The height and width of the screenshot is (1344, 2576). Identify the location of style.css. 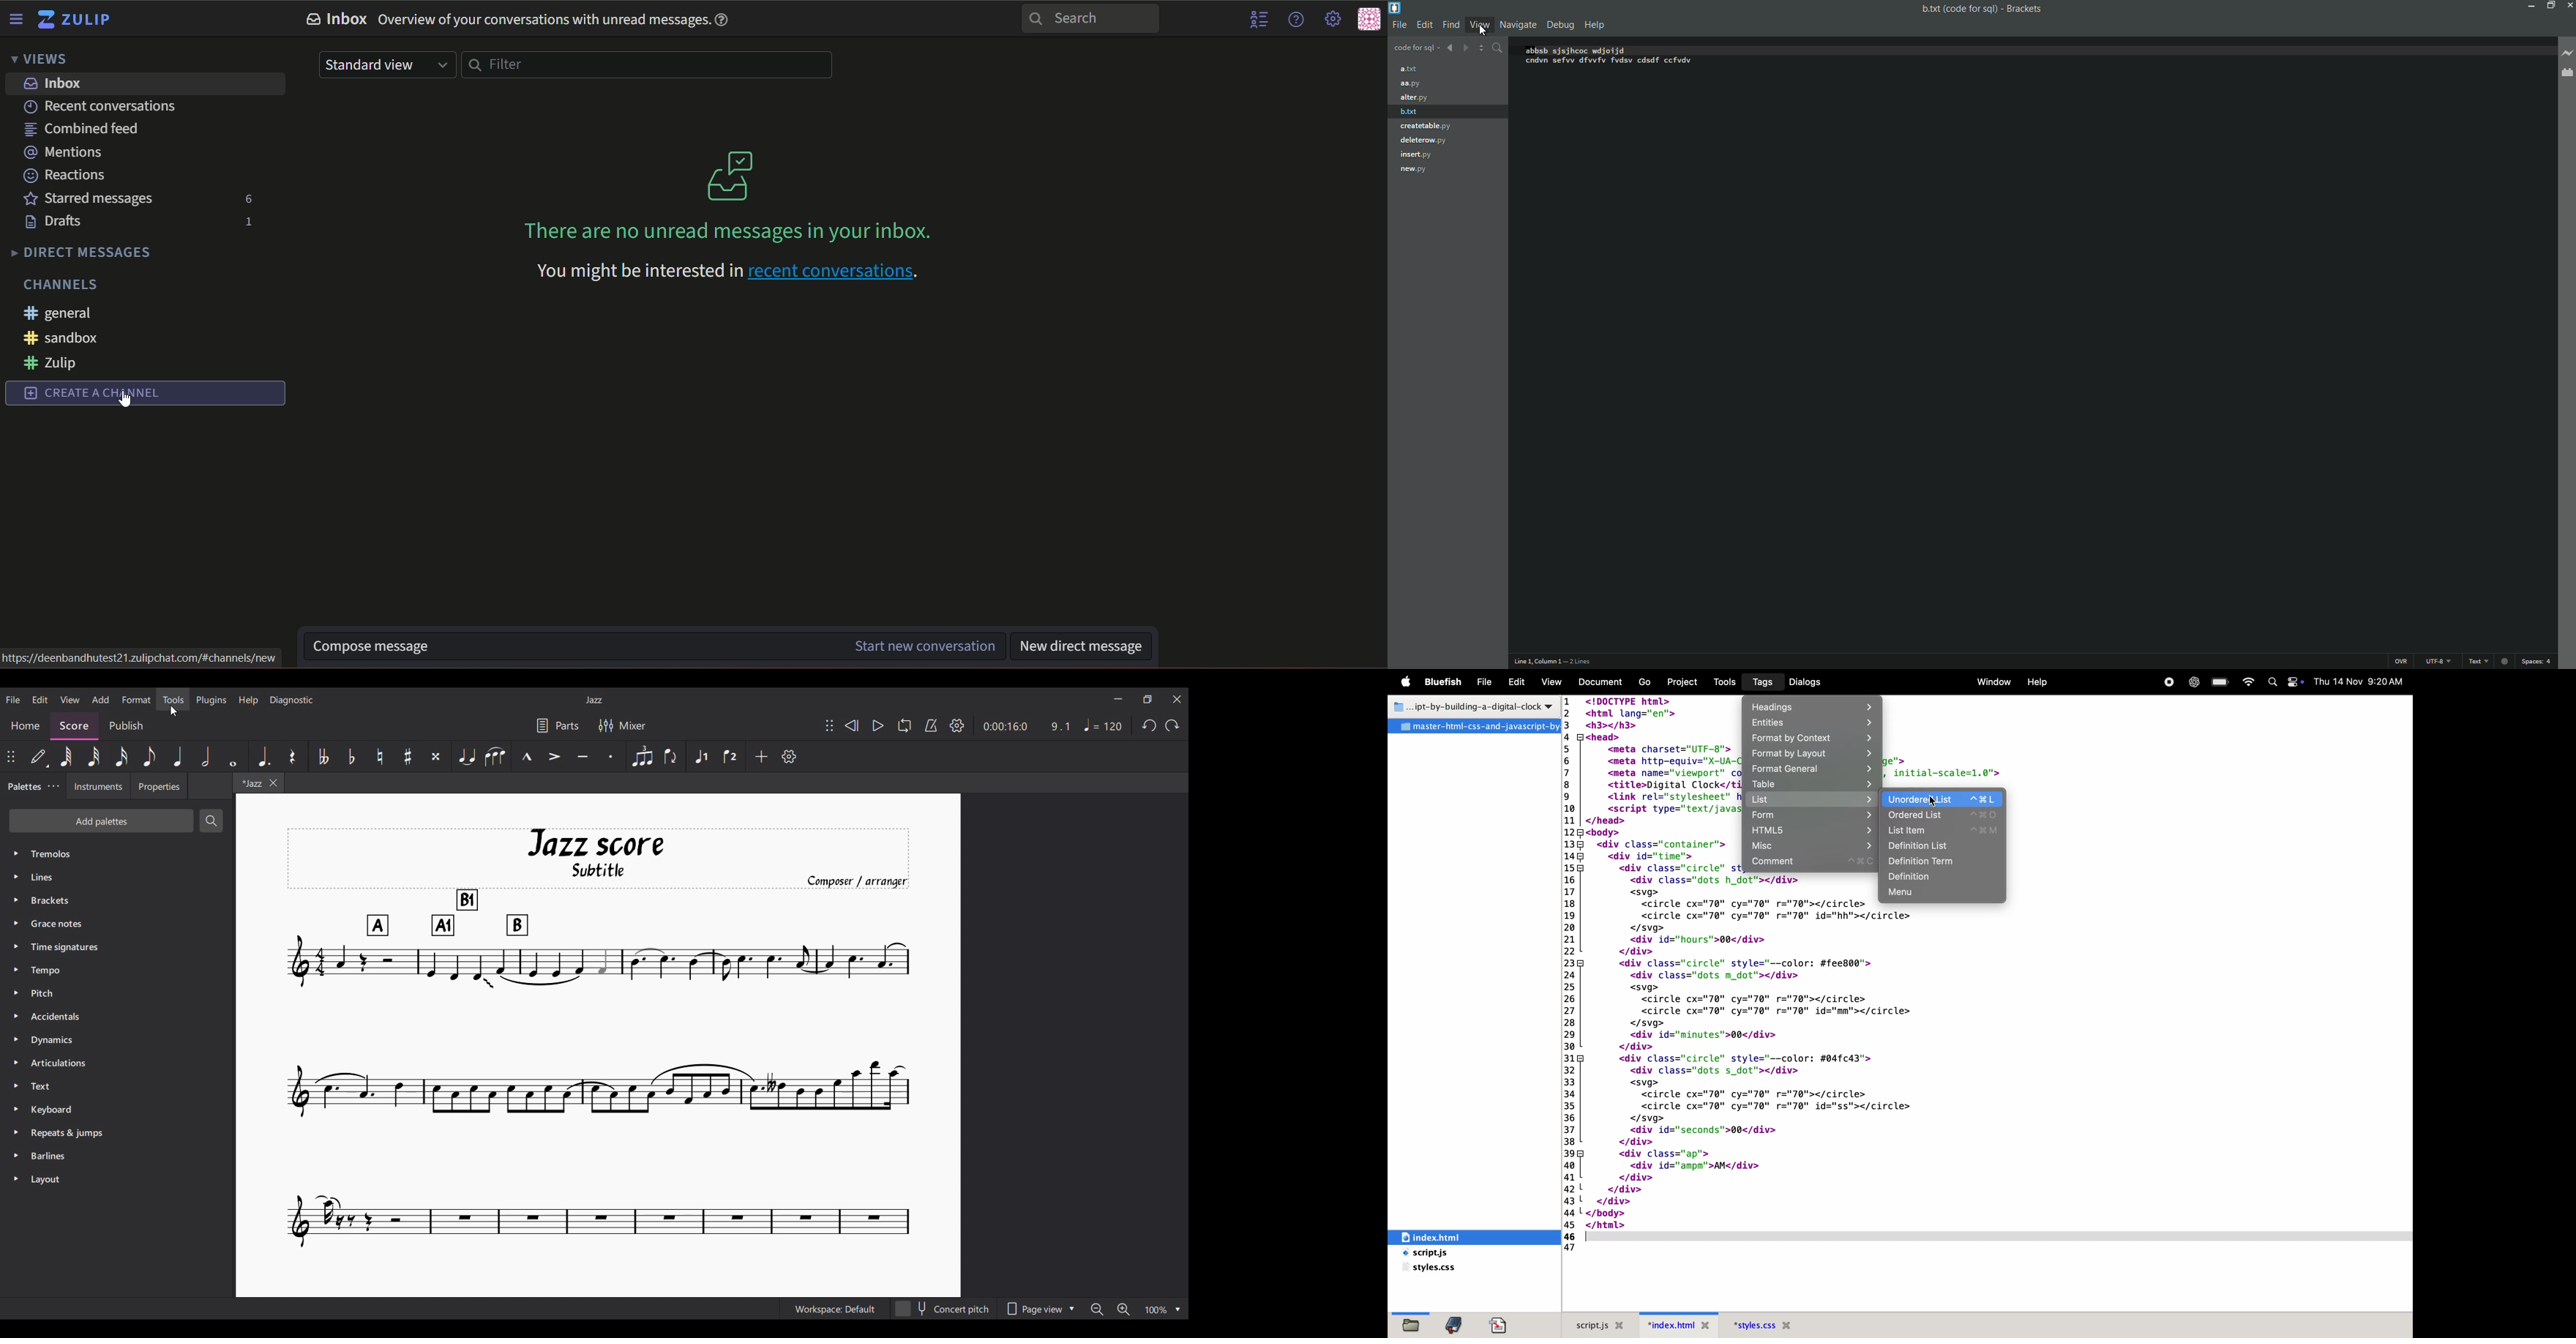
(1433, 1270).